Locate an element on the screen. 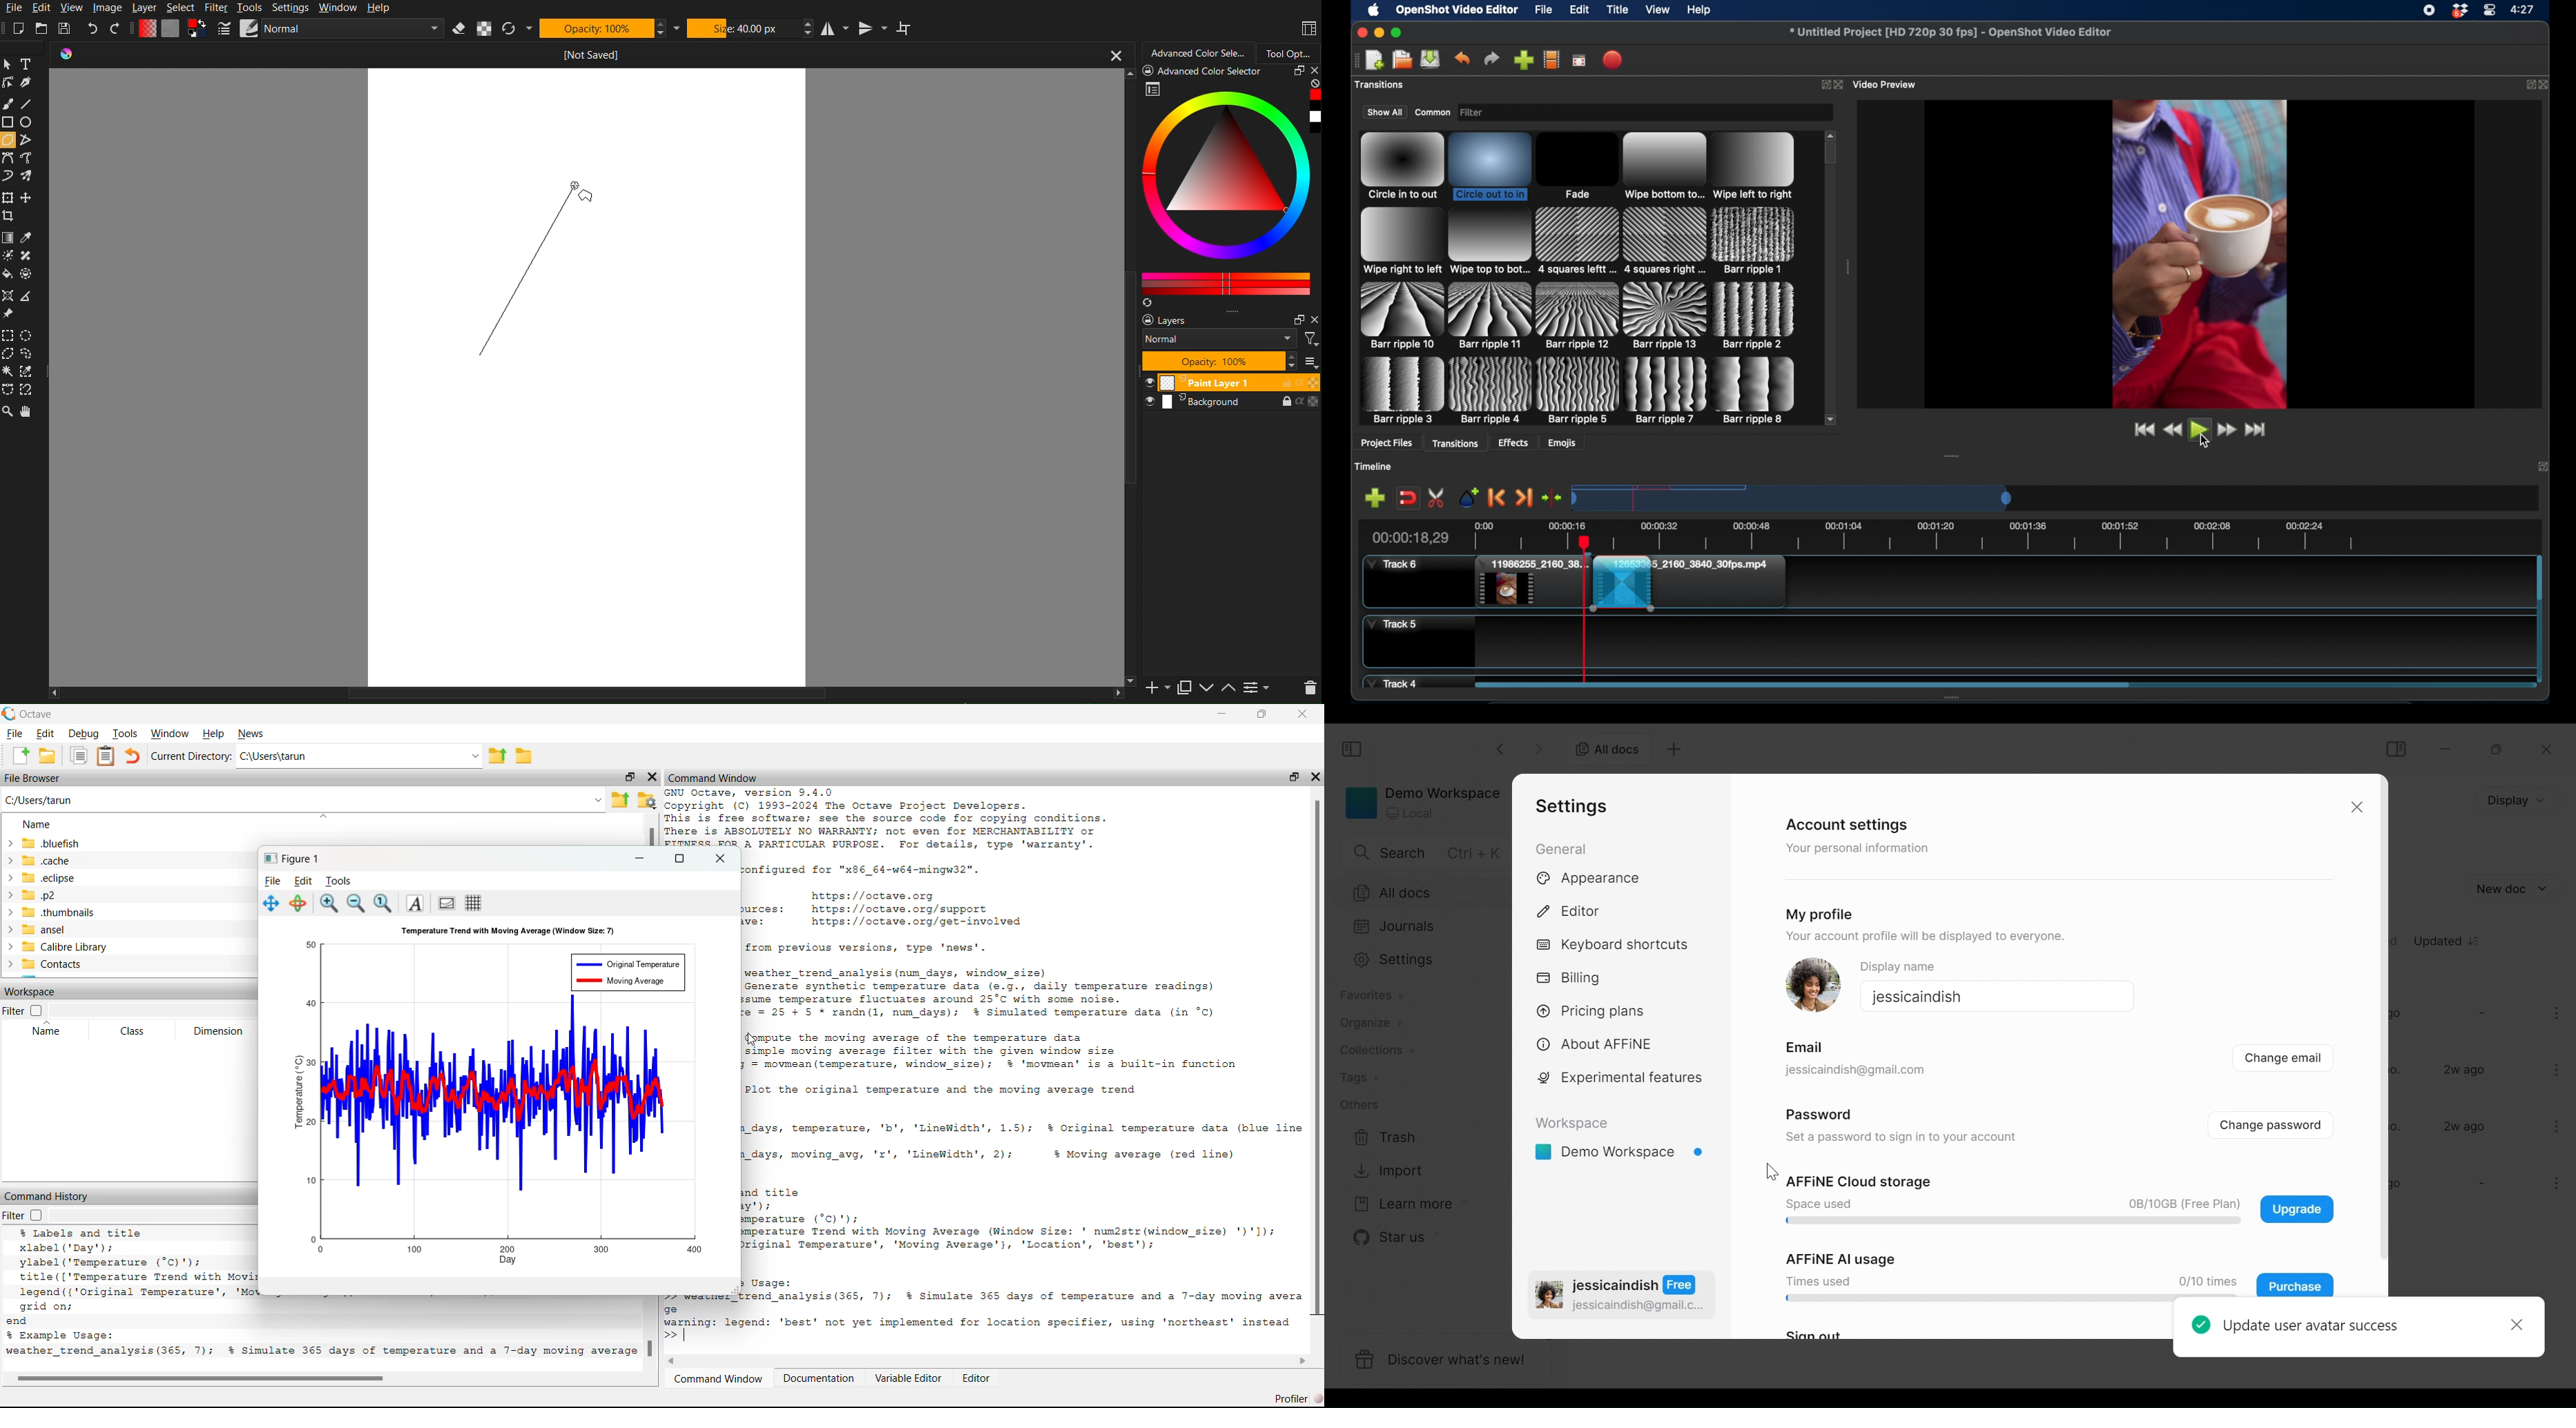 The width and height of the screenshot is (2576, 1428). Go Forward is located at coordinates (1536, 749).